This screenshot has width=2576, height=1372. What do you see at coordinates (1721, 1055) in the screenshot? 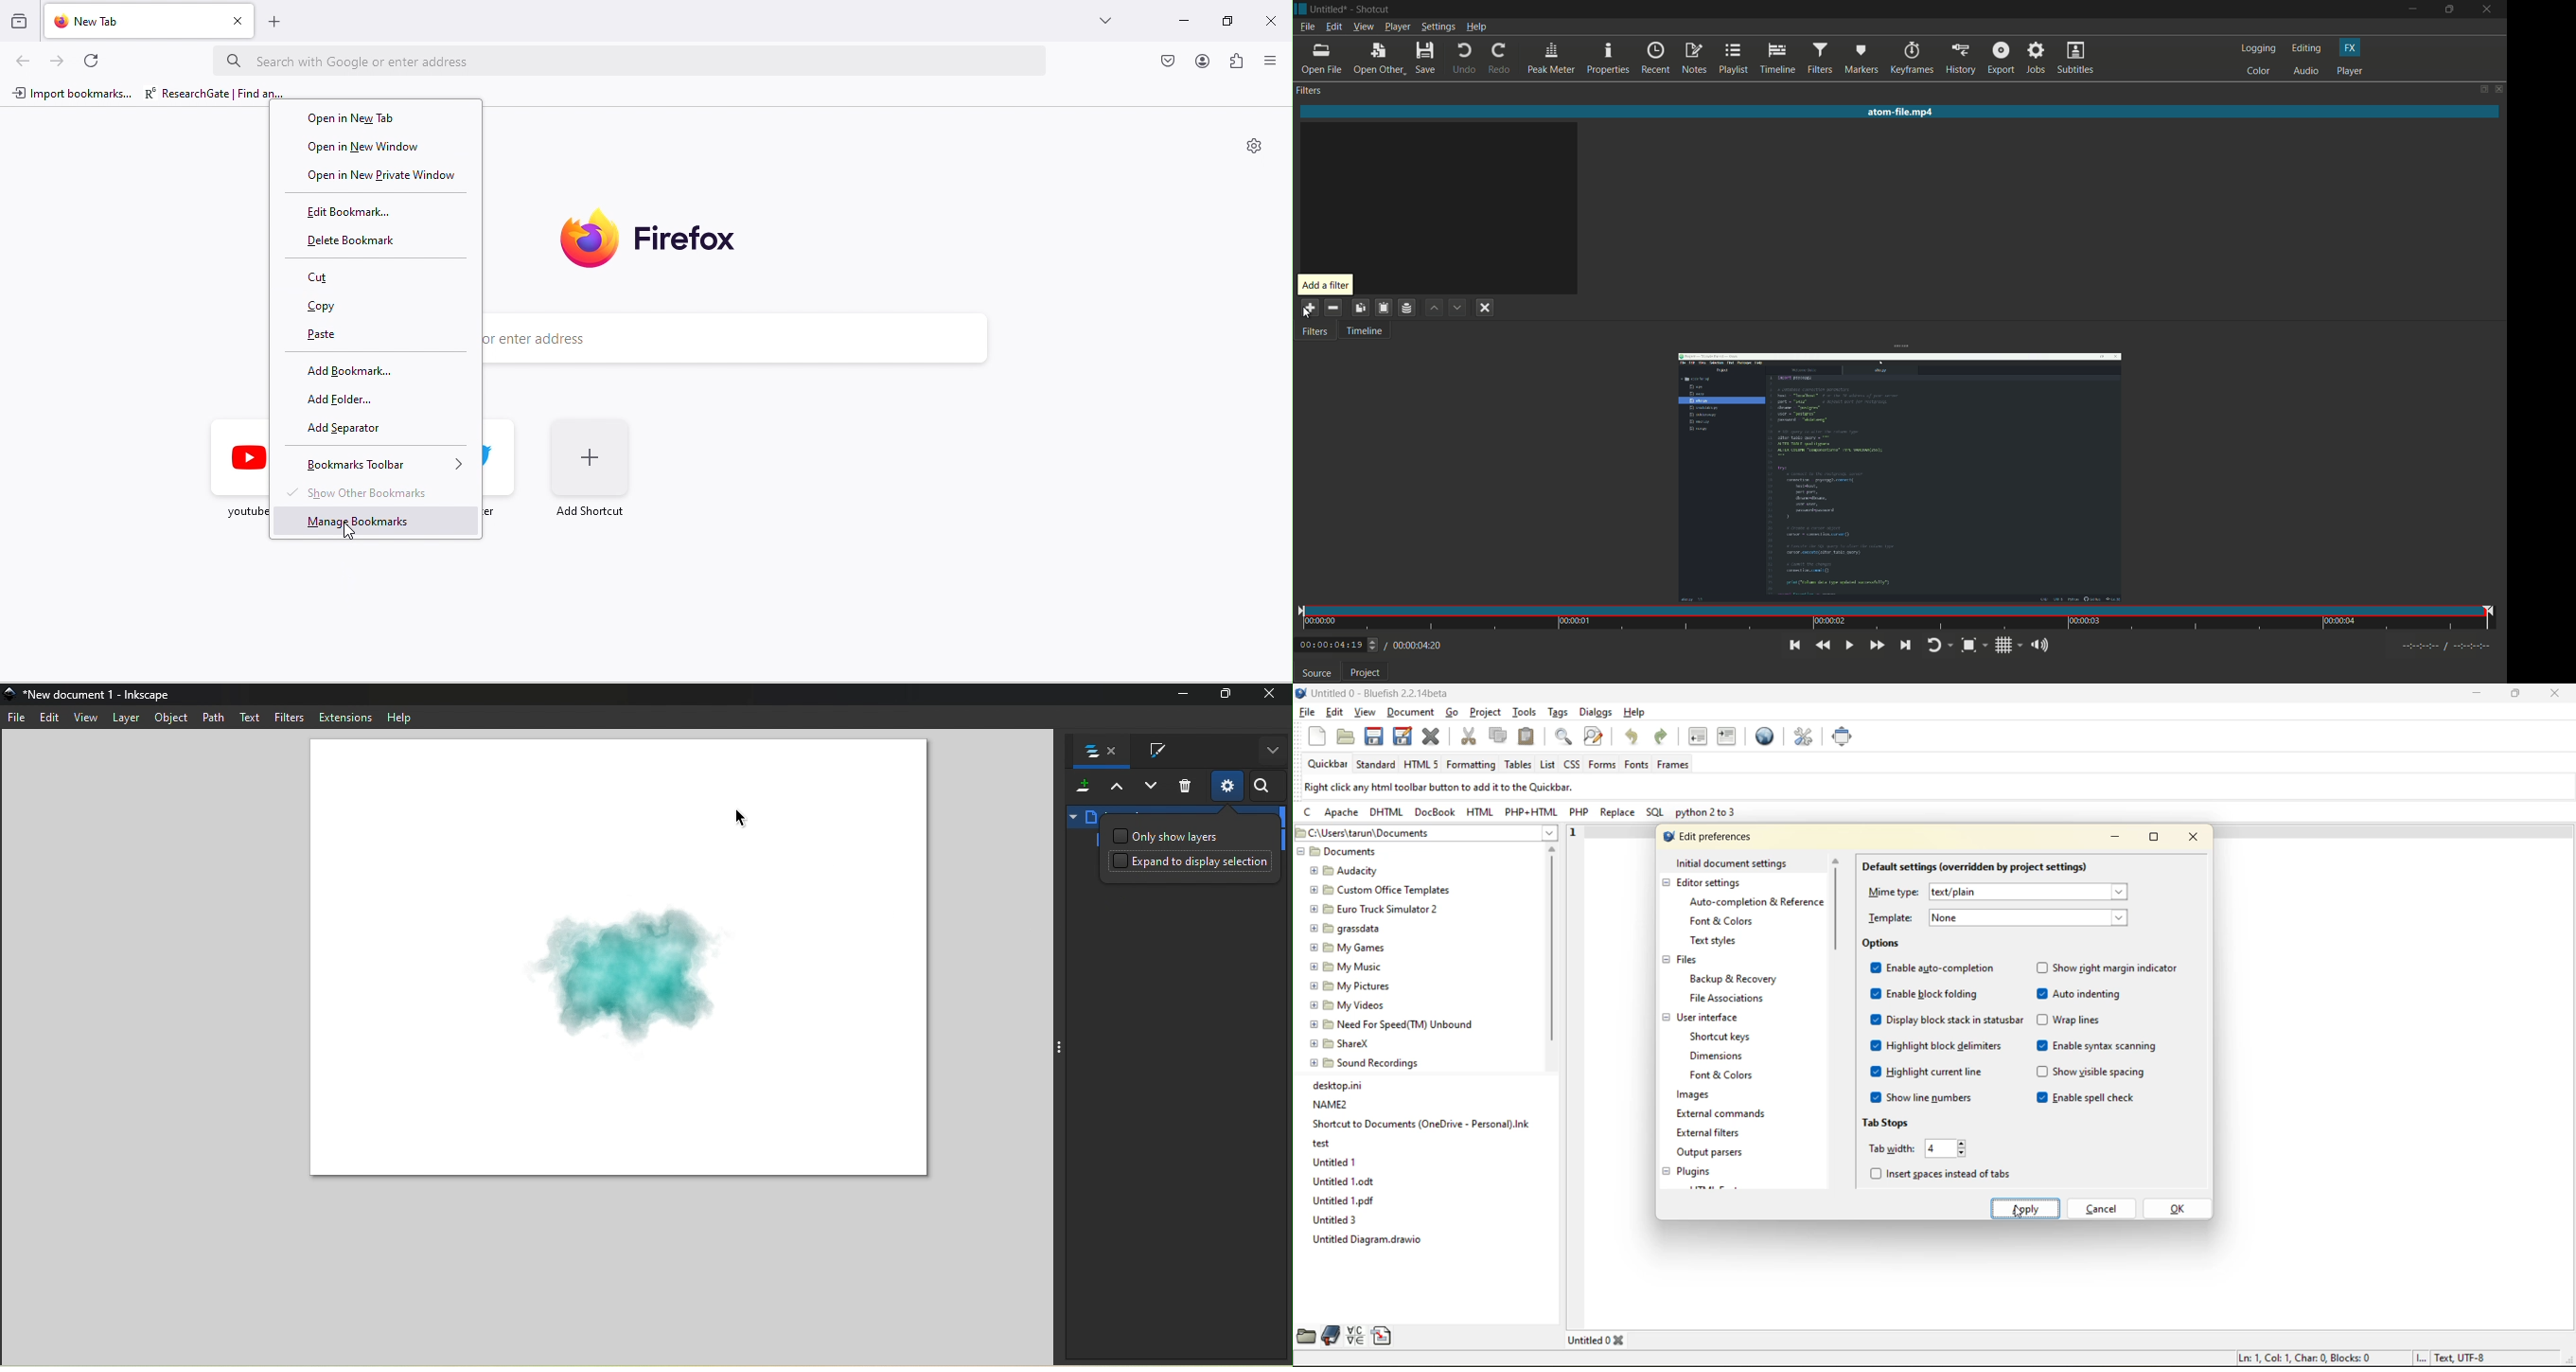
I see `dimensions` at bounding box center [1721, 1055].